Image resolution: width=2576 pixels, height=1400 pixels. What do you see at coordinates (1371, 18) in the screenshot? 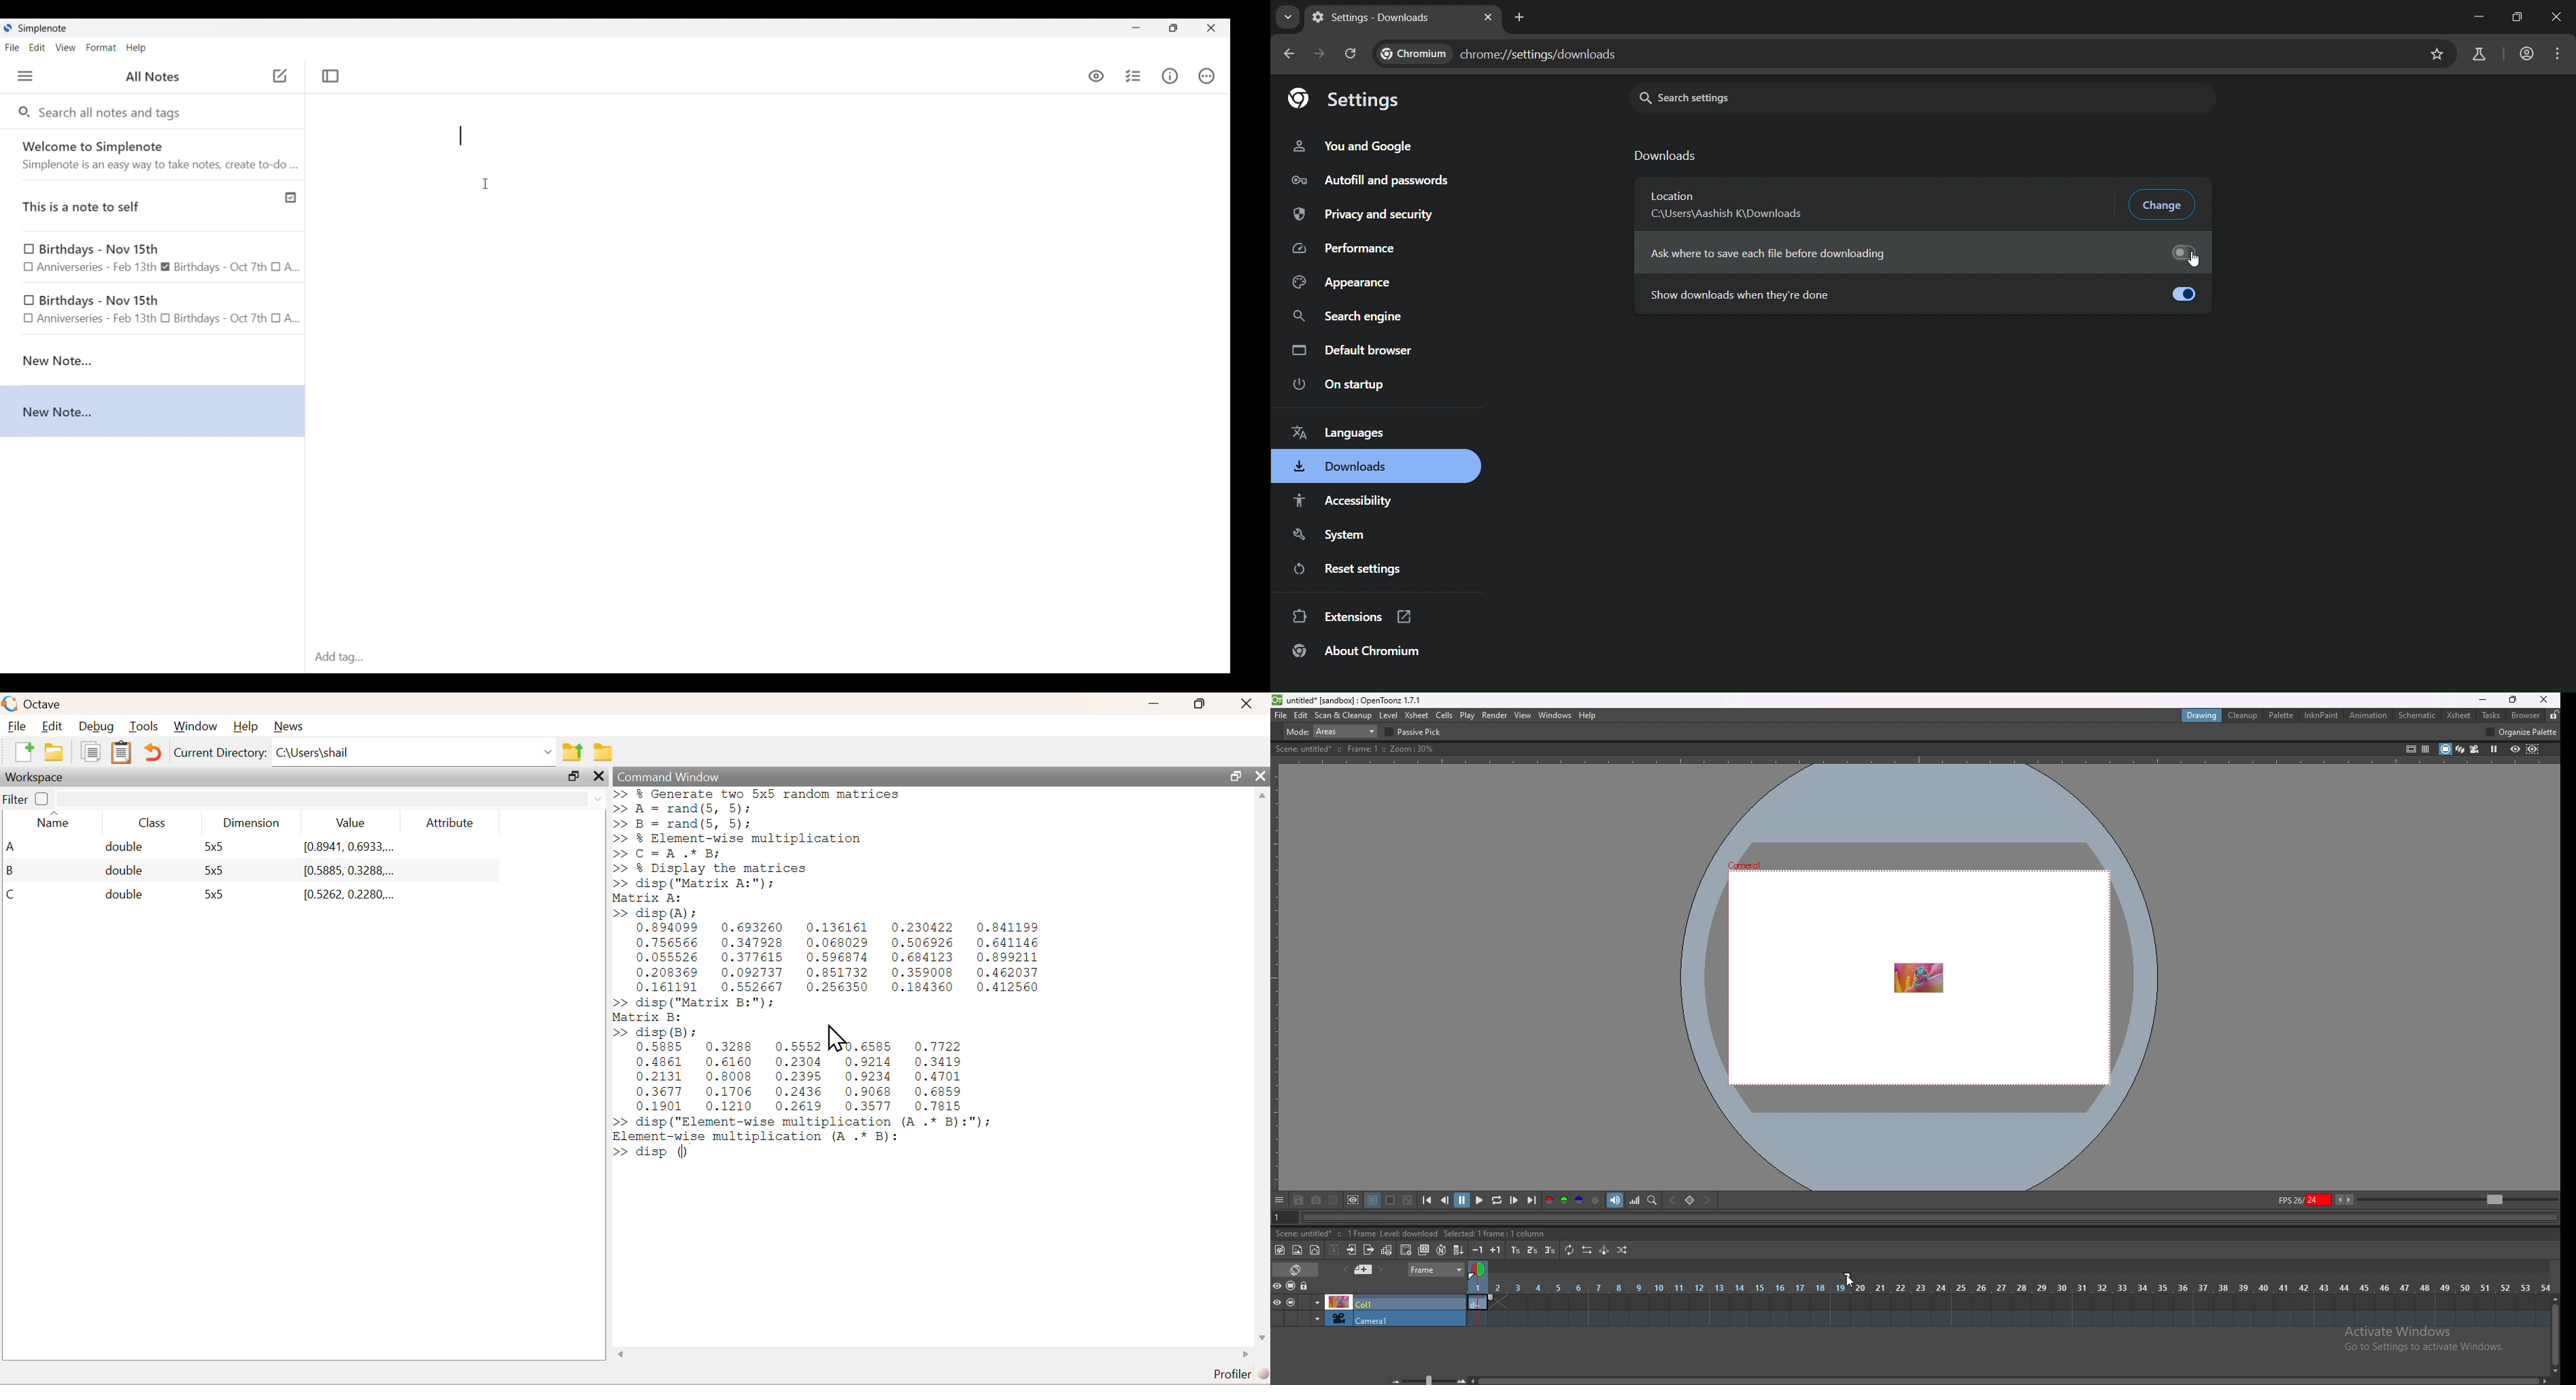
I see `current tab` at bounding box center [1371, 18].